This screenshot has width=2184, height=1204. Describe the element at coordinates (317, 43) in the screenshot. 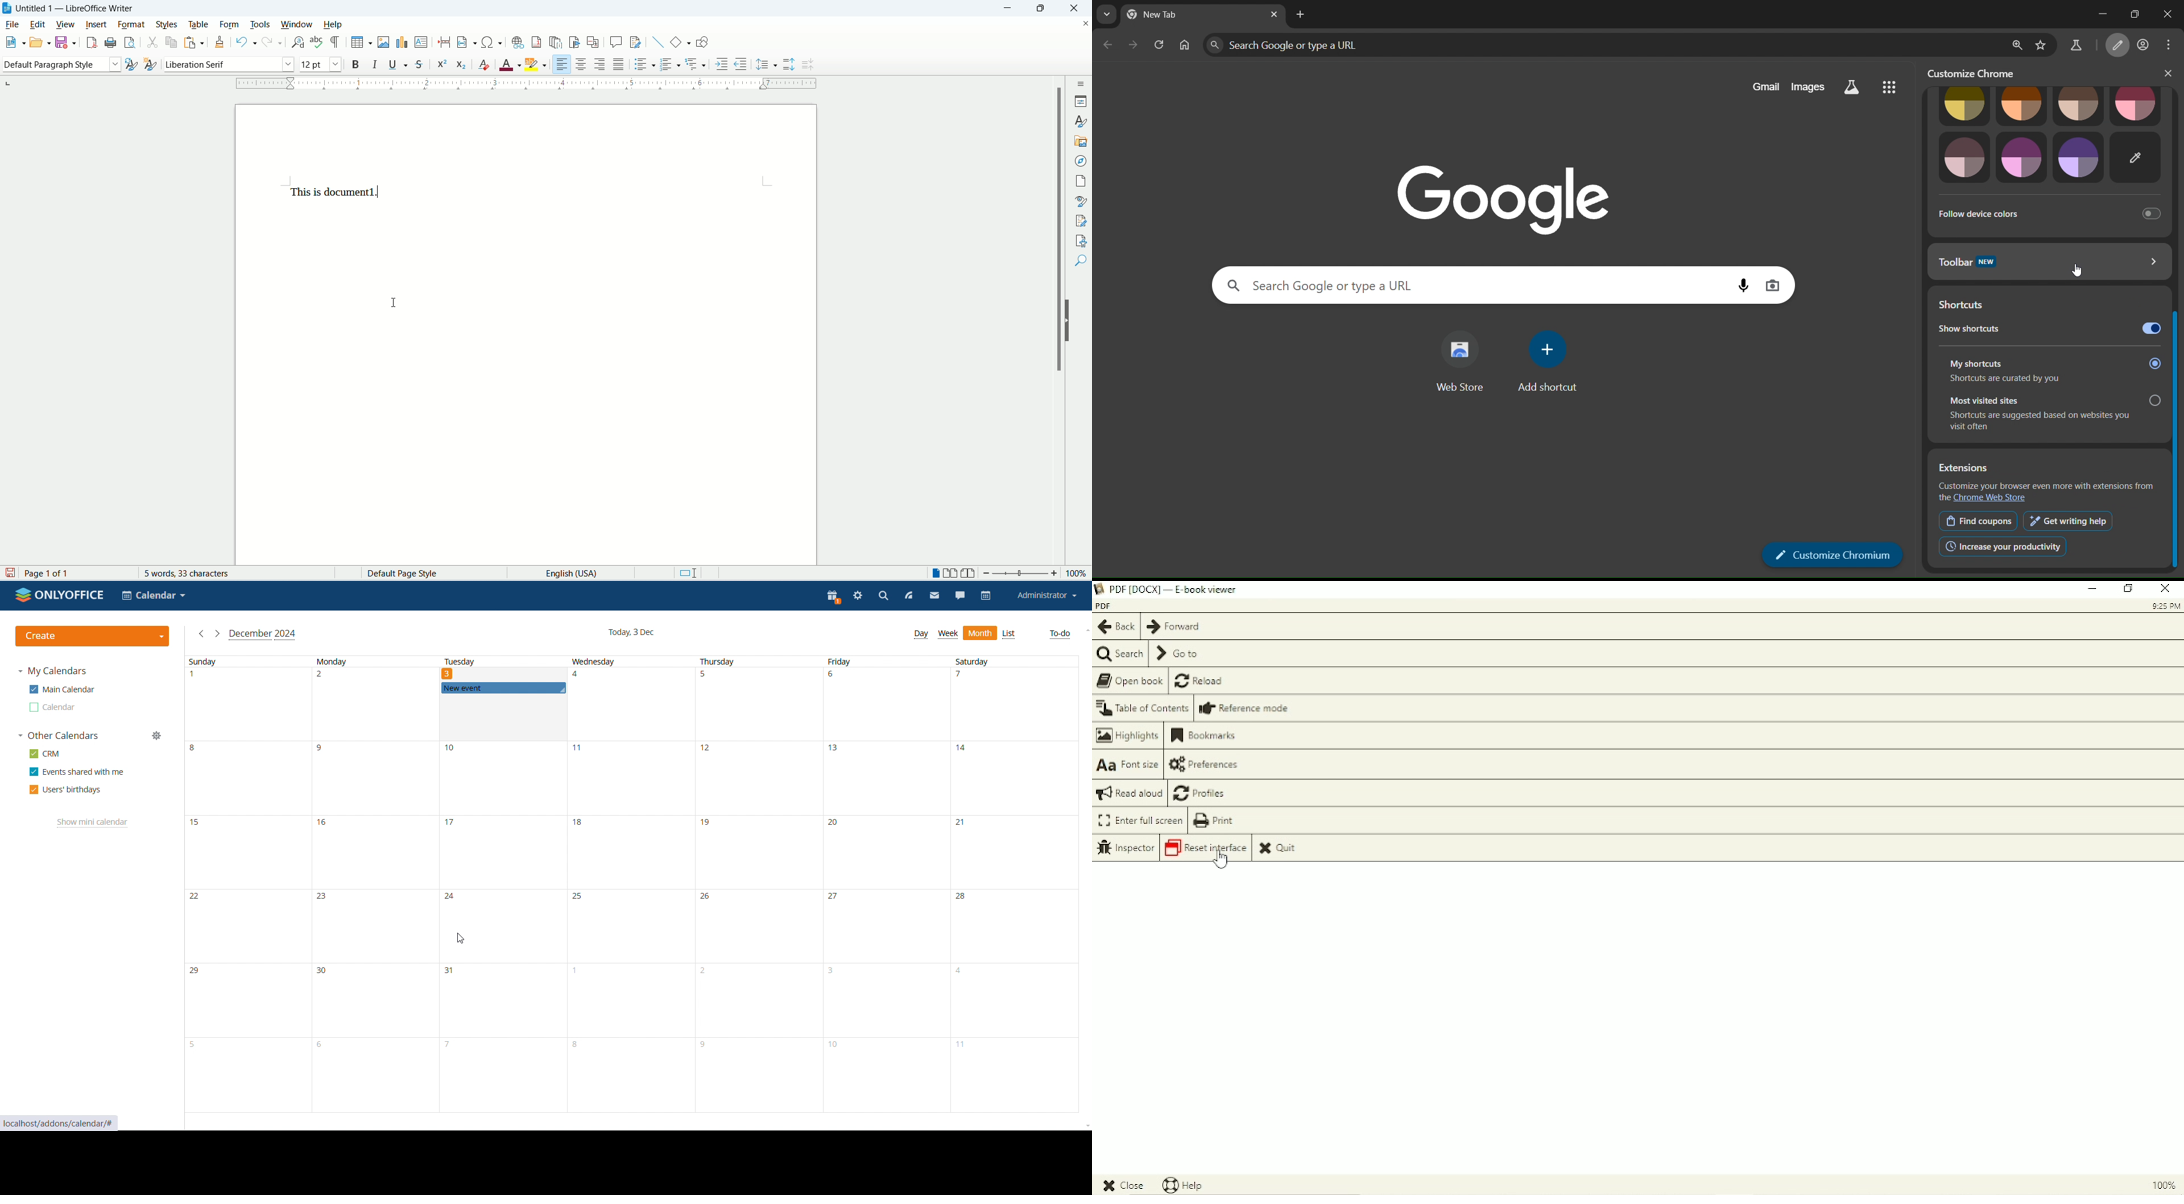

I see `spell check` at that location.